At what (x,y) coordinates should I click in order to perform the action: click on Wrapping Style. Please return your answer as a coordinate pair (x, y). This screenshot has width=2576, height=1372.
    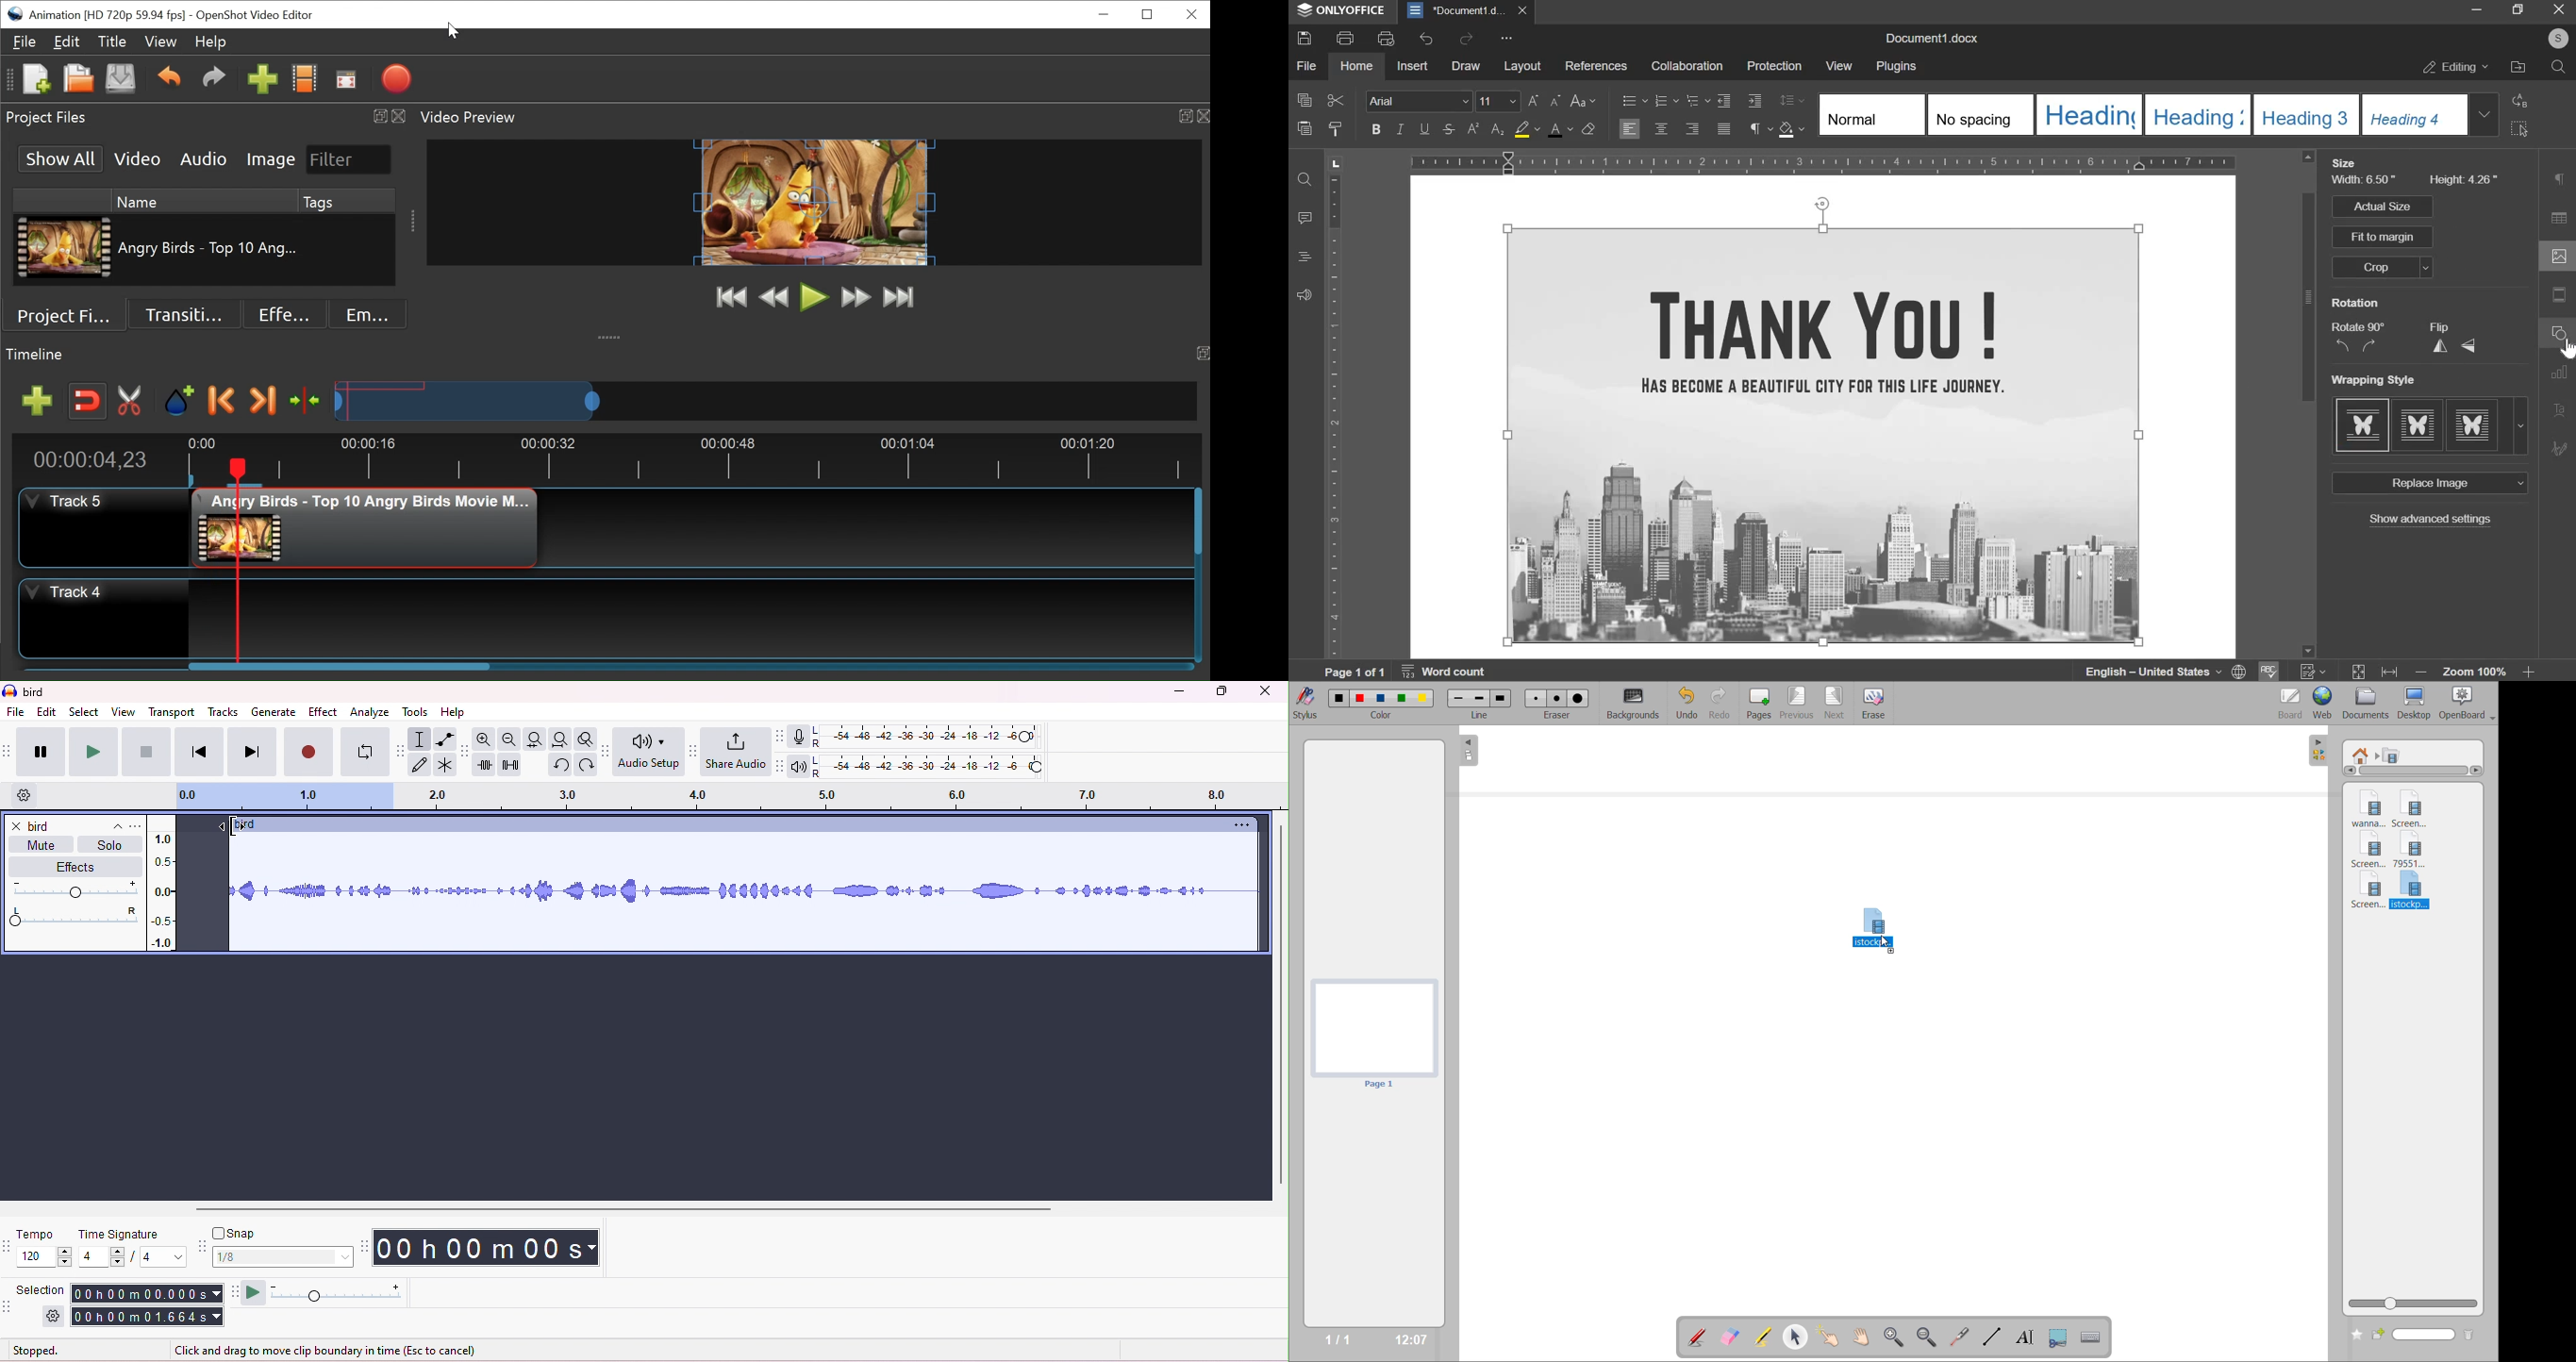
    Looking at the image, I should click on (2427, 413).